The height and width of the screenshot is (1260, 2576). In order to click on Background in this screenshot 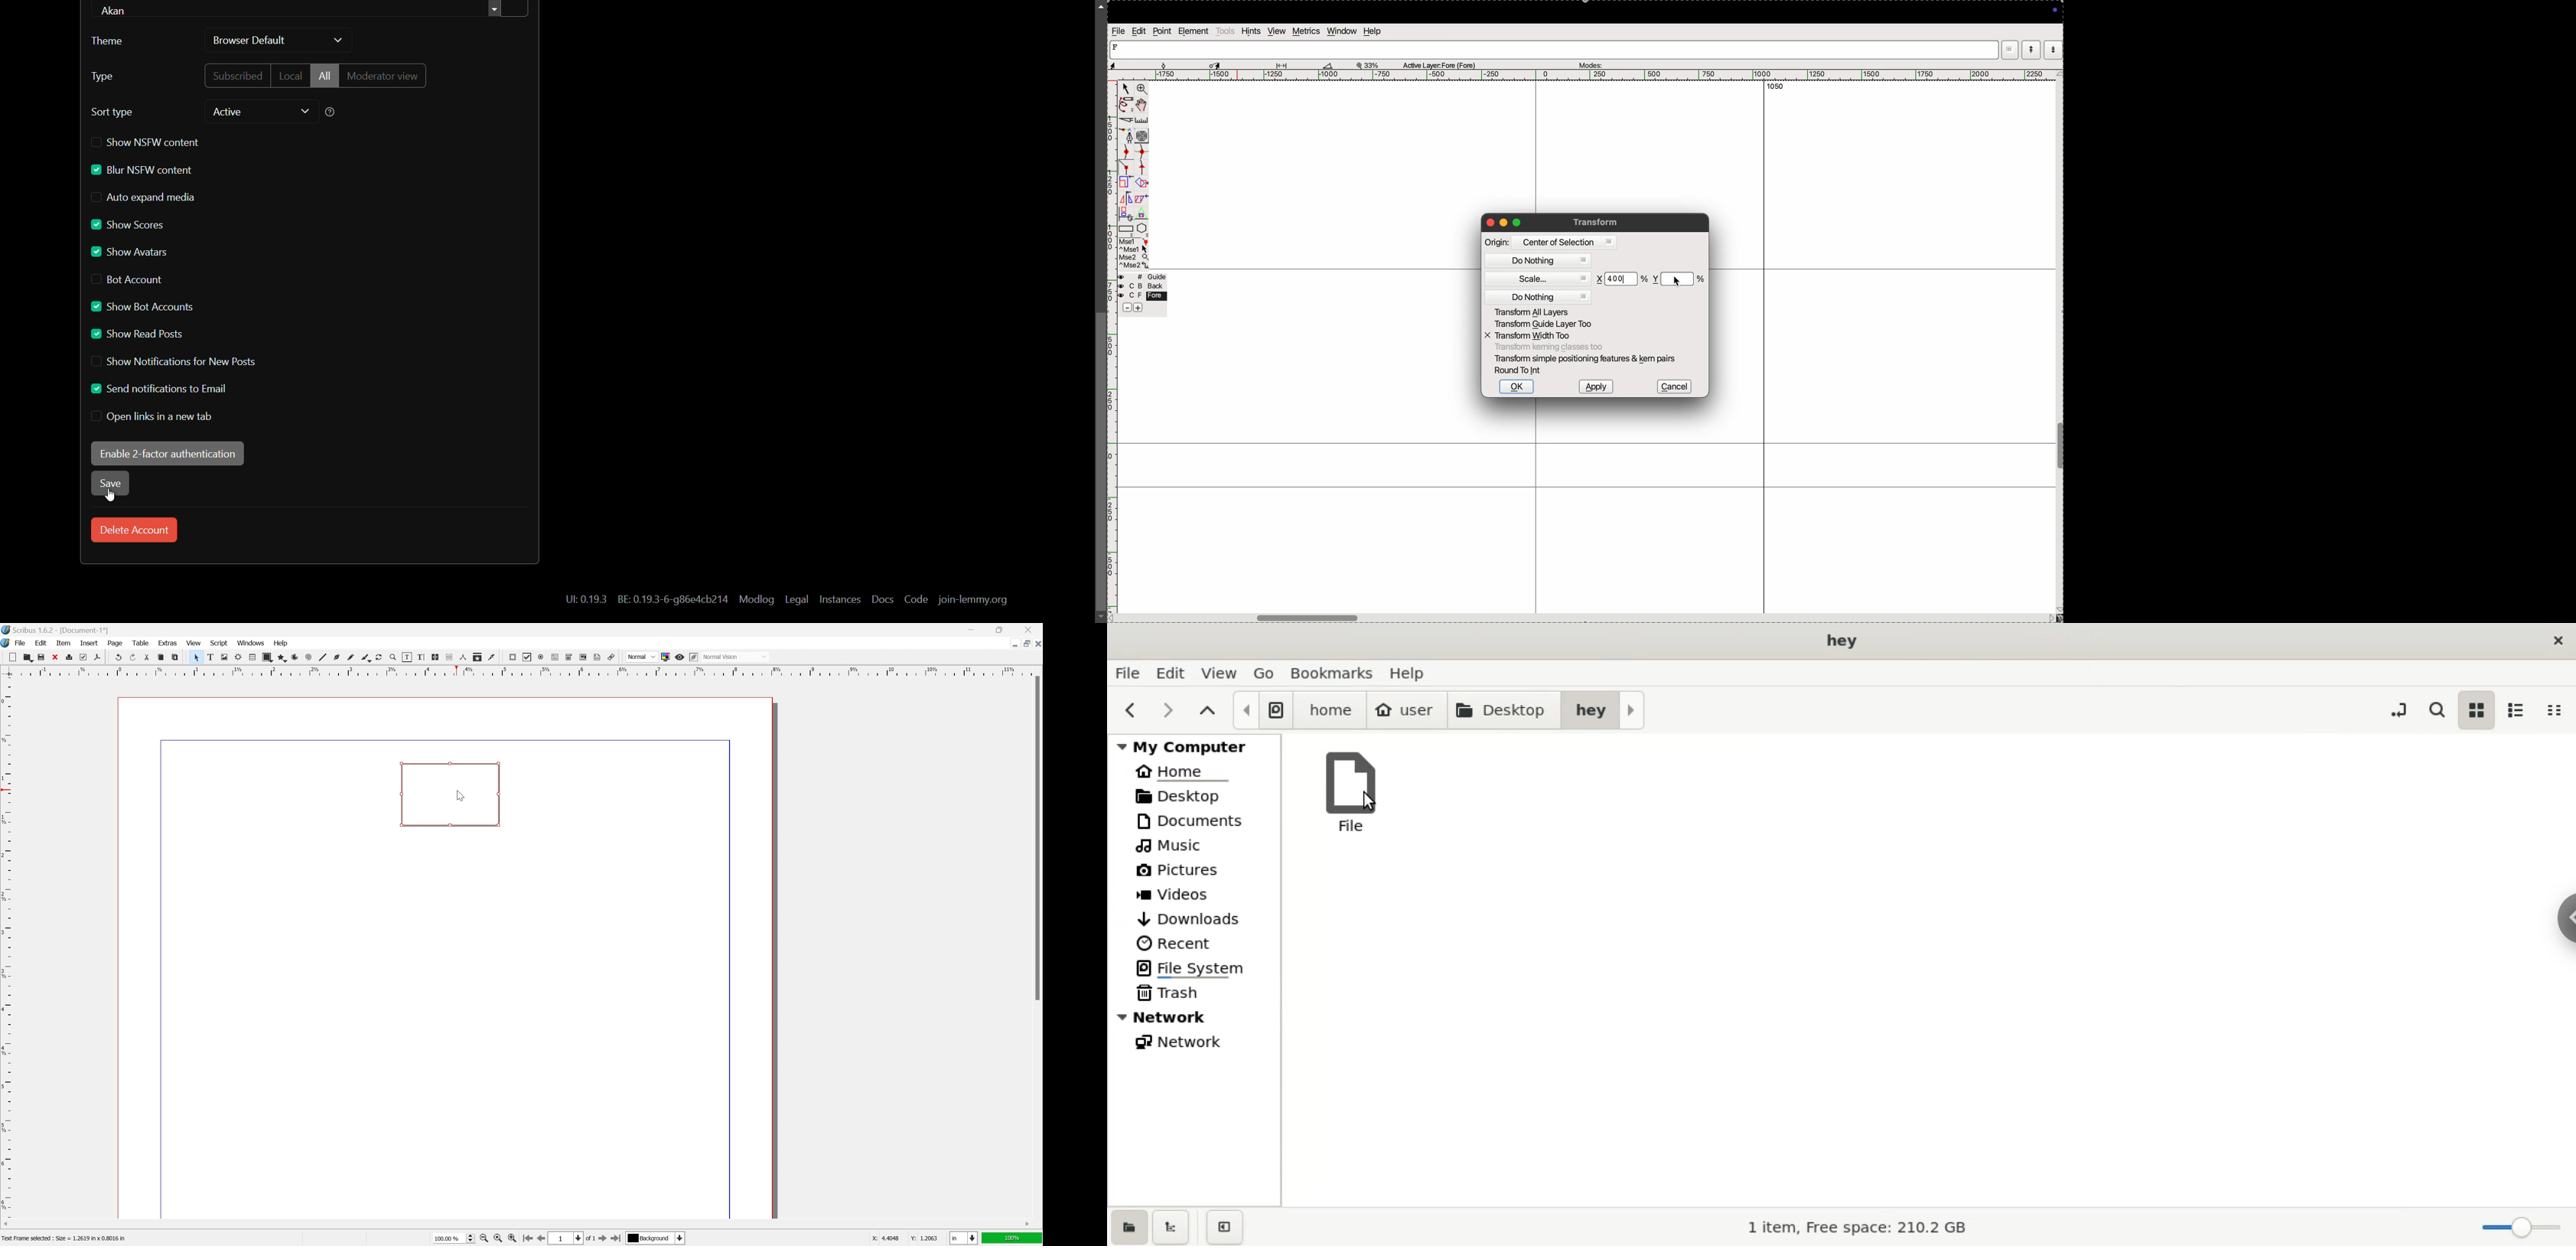, I will do `click(655, 1239)`.